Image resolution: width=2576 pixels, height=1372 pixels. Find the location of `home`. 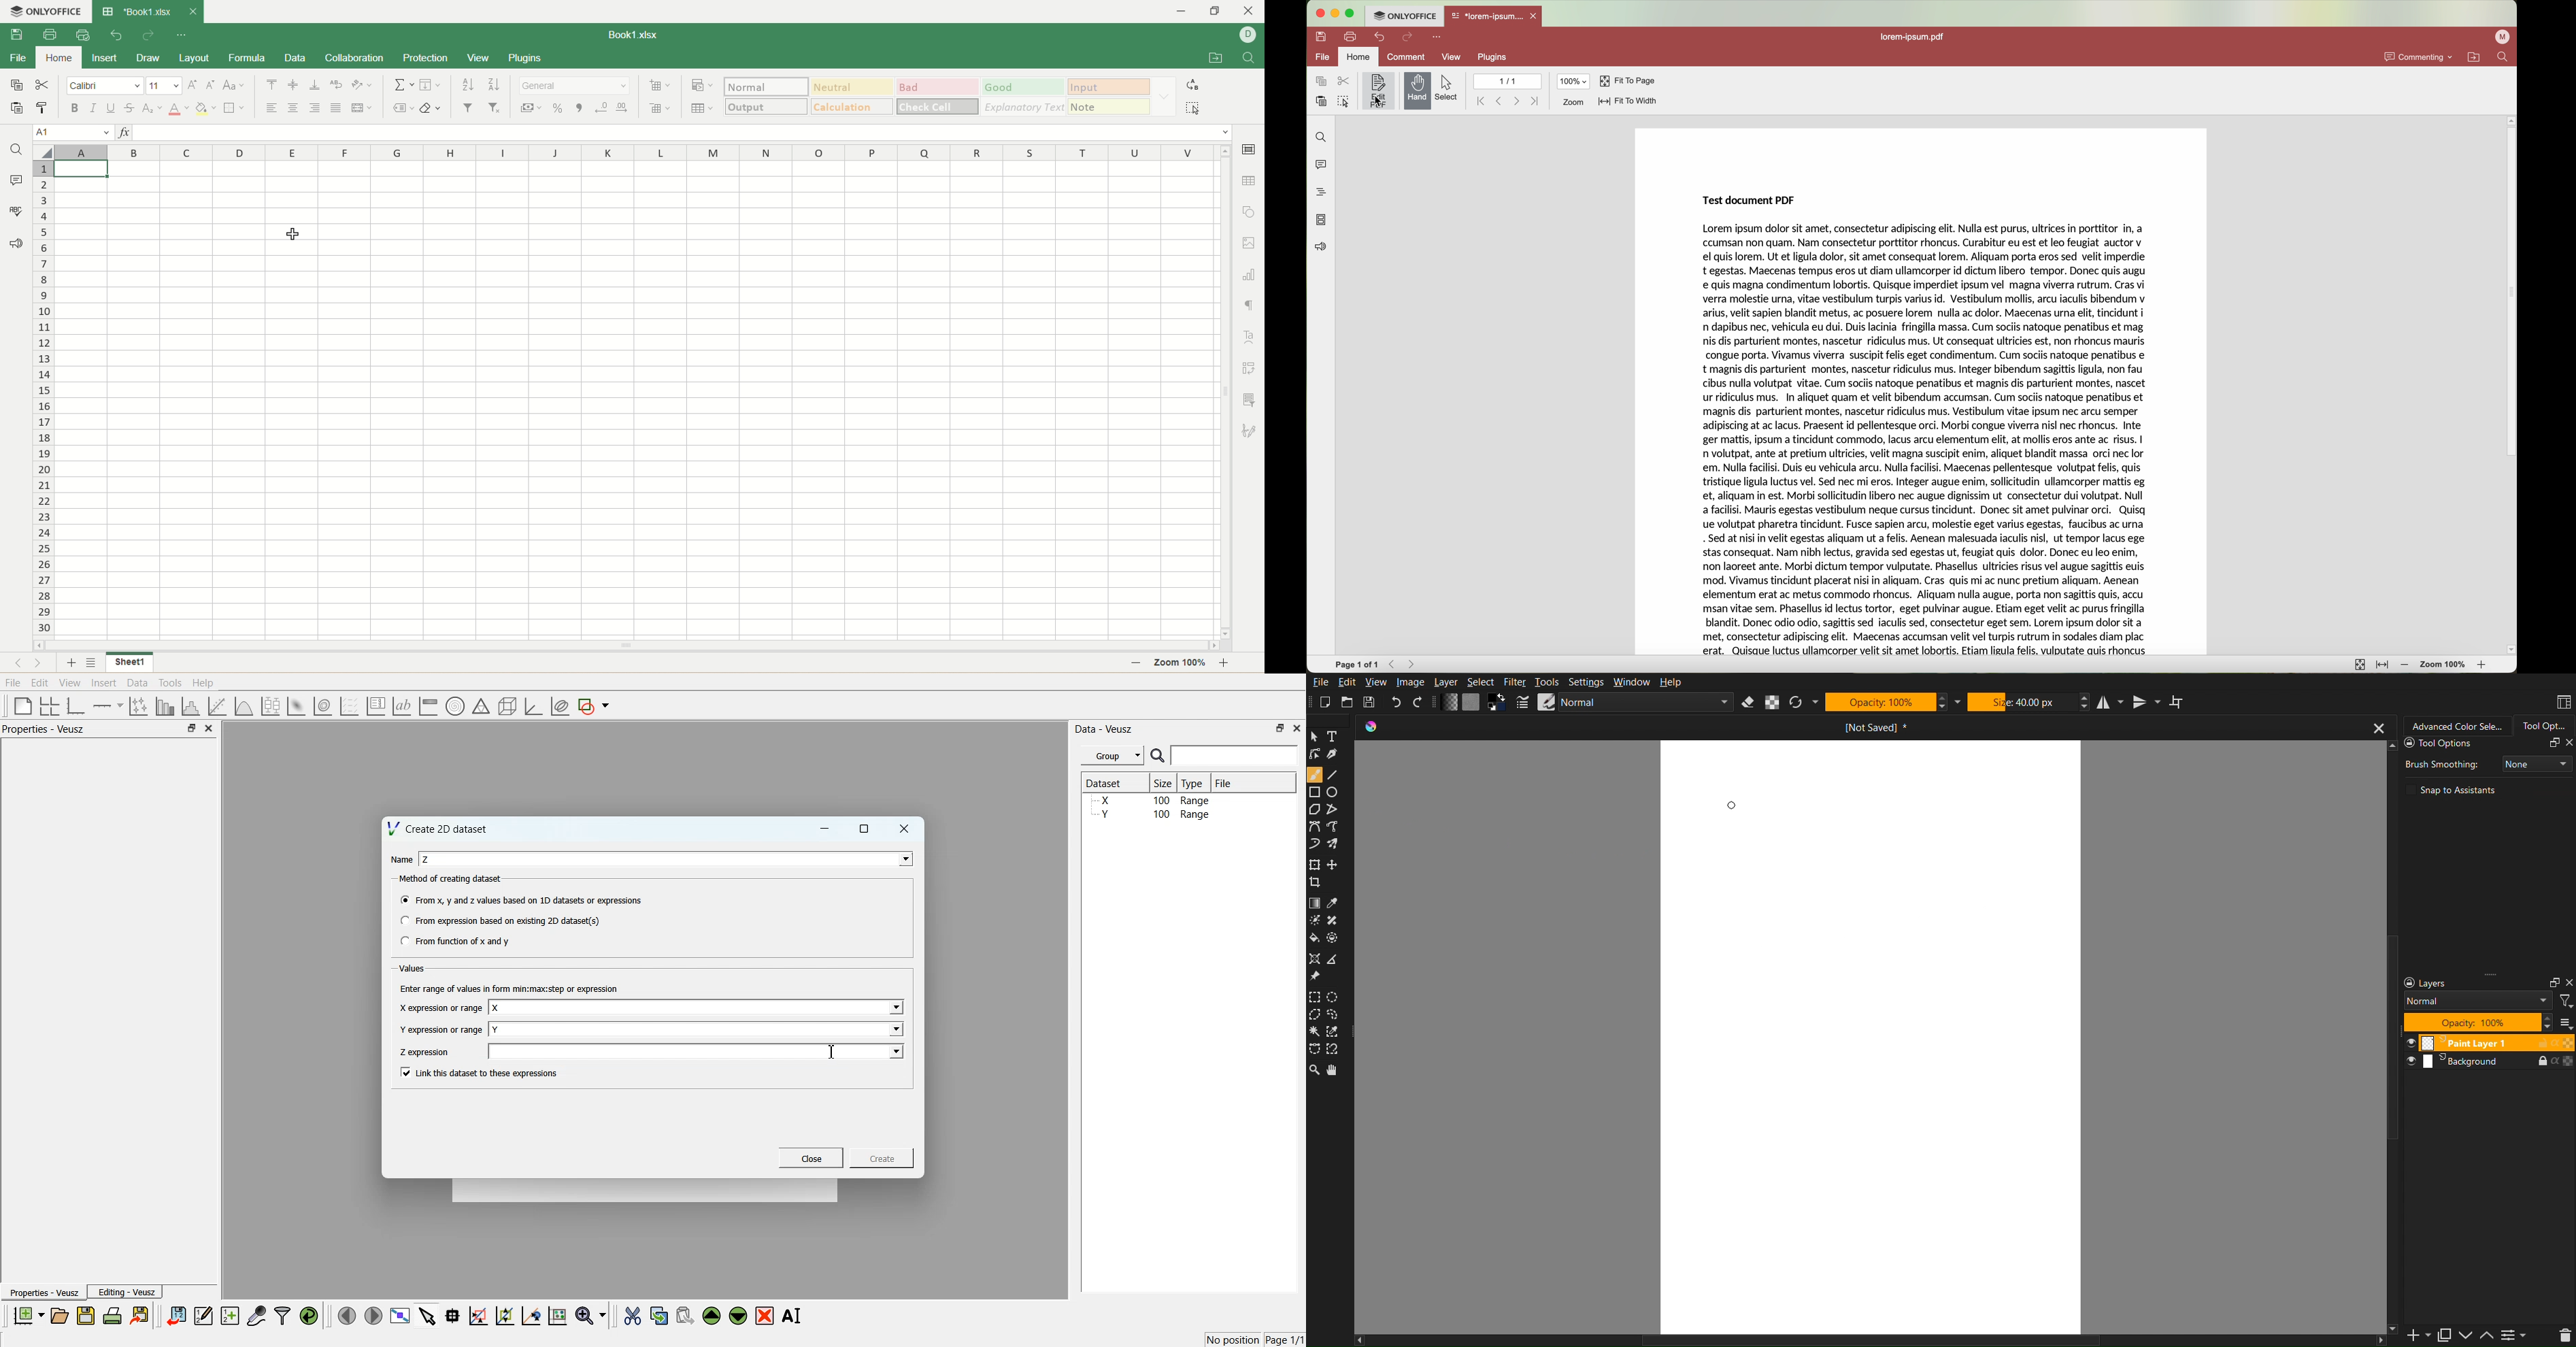

home is located at coordinates (1360, 56).